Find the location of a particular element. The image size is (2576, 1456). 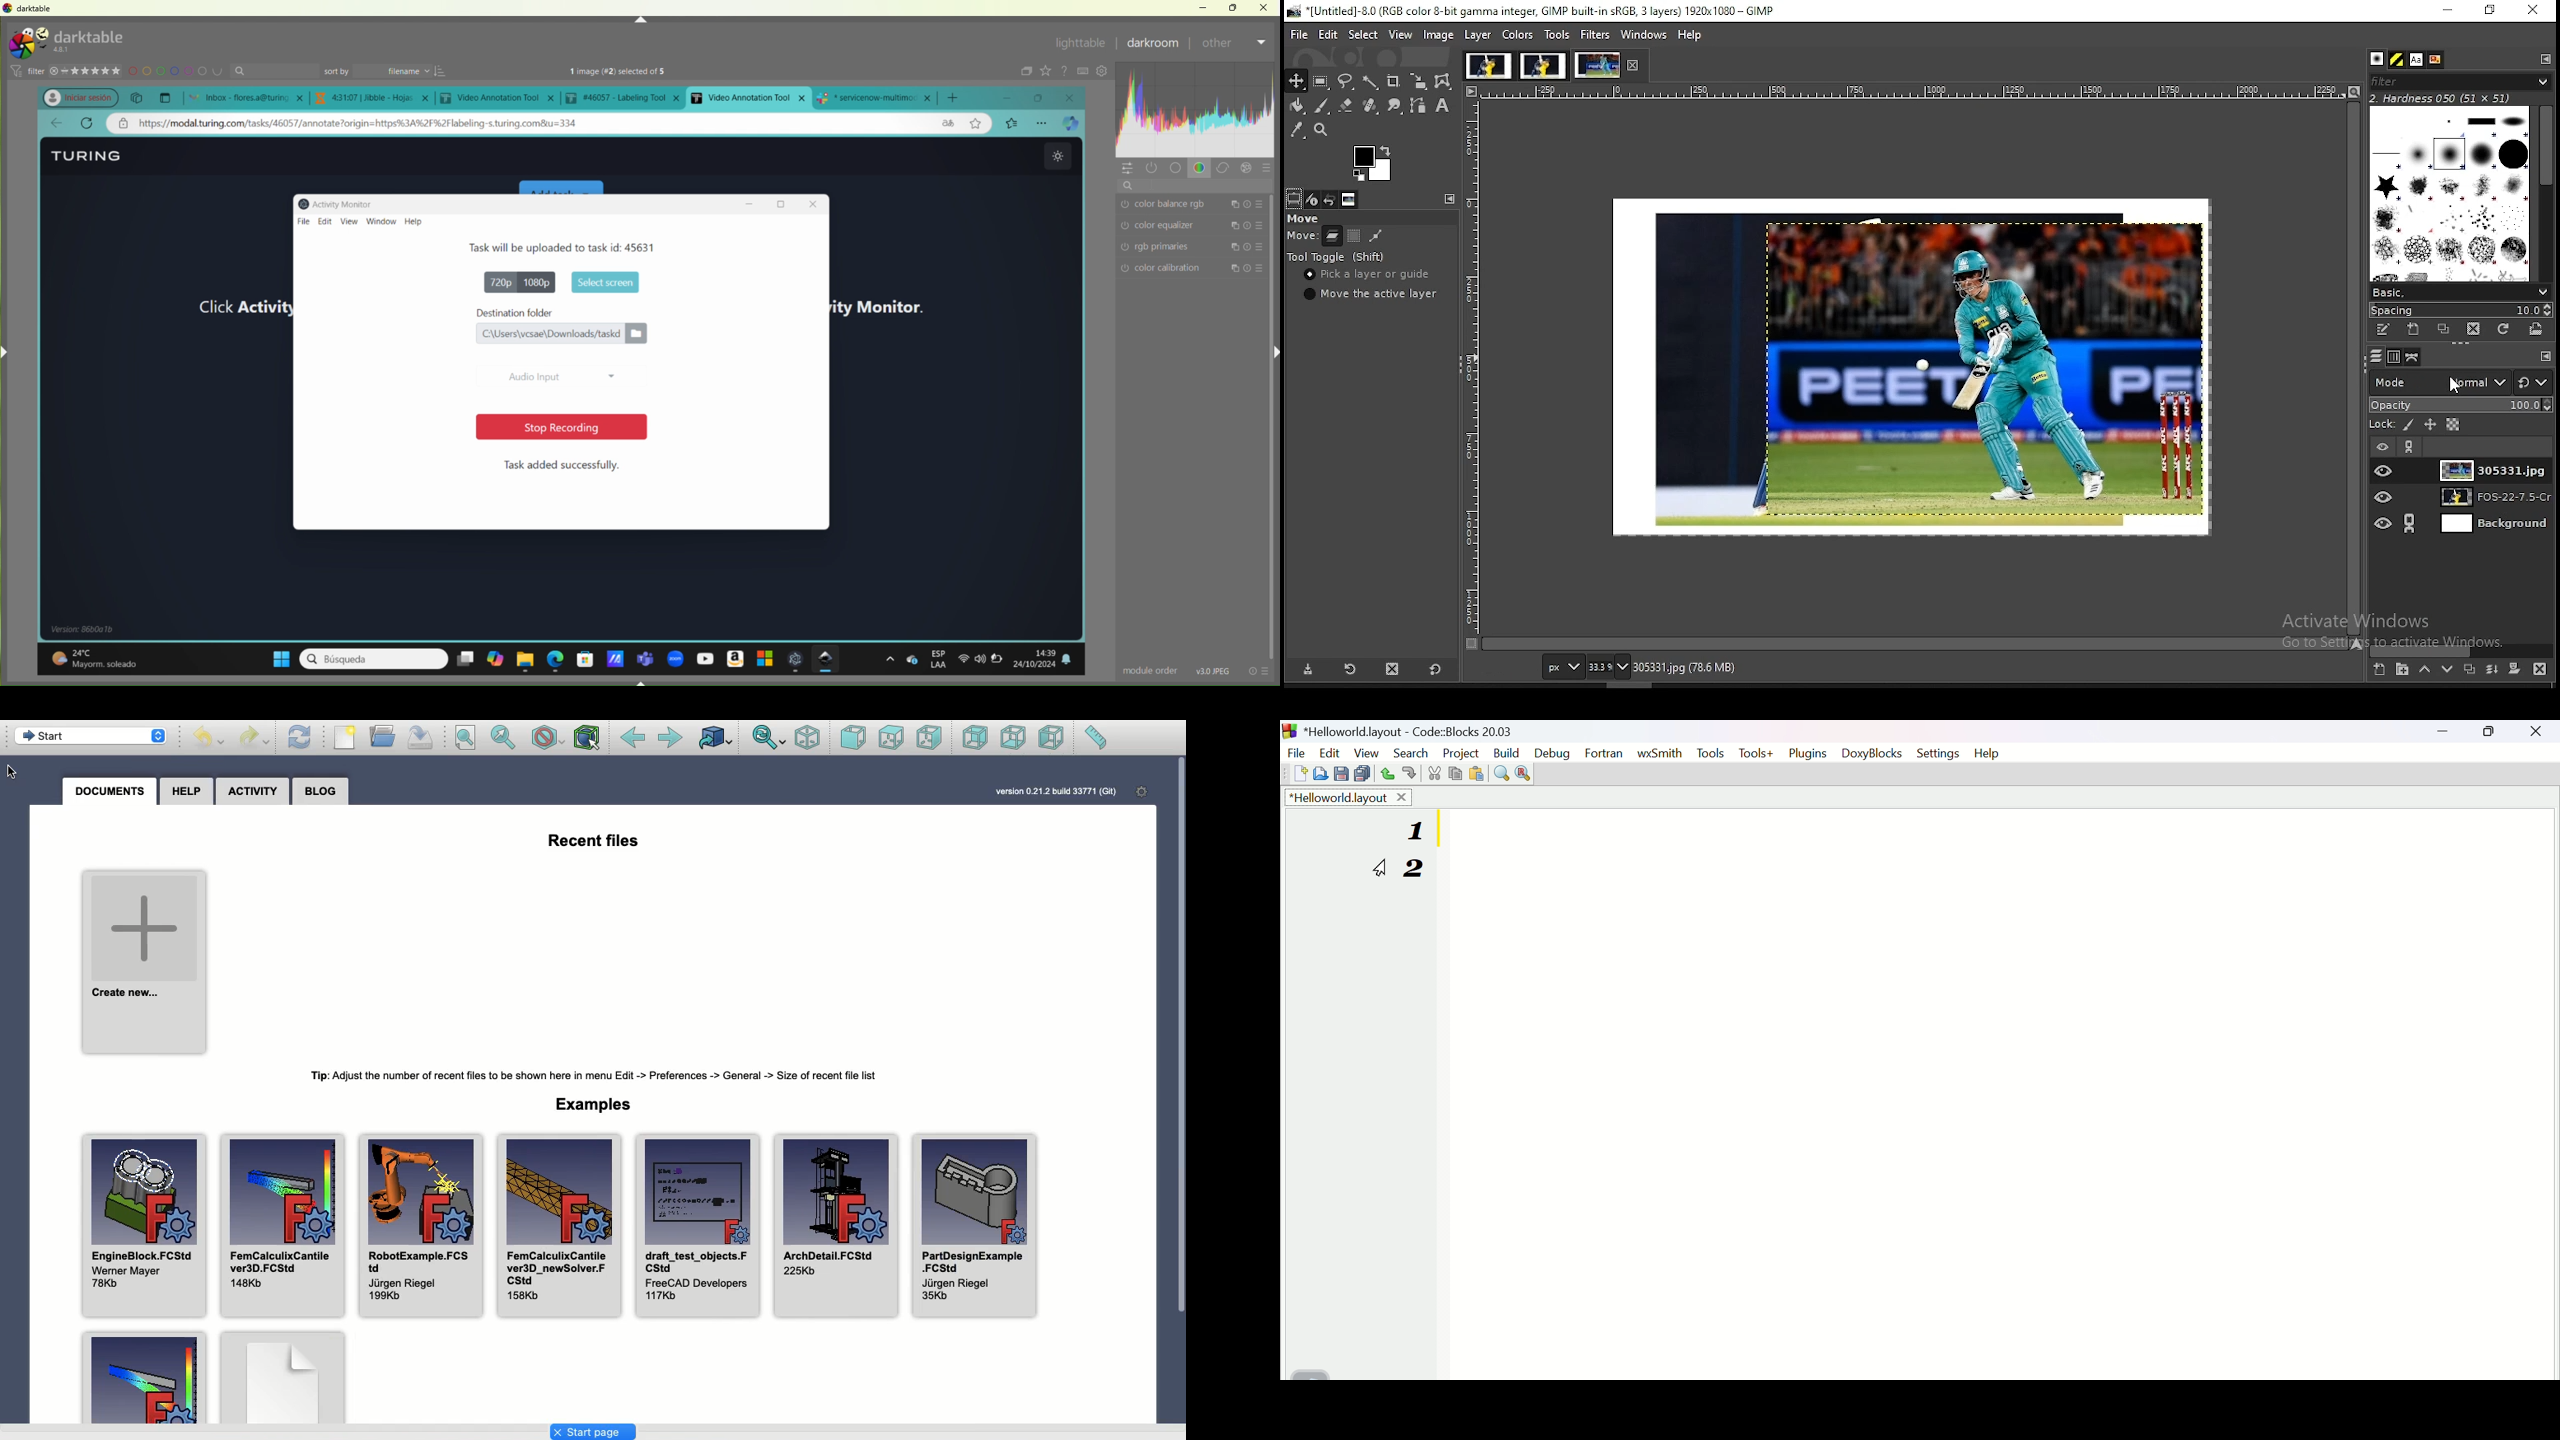

image is located at coordinates (1488, 64).